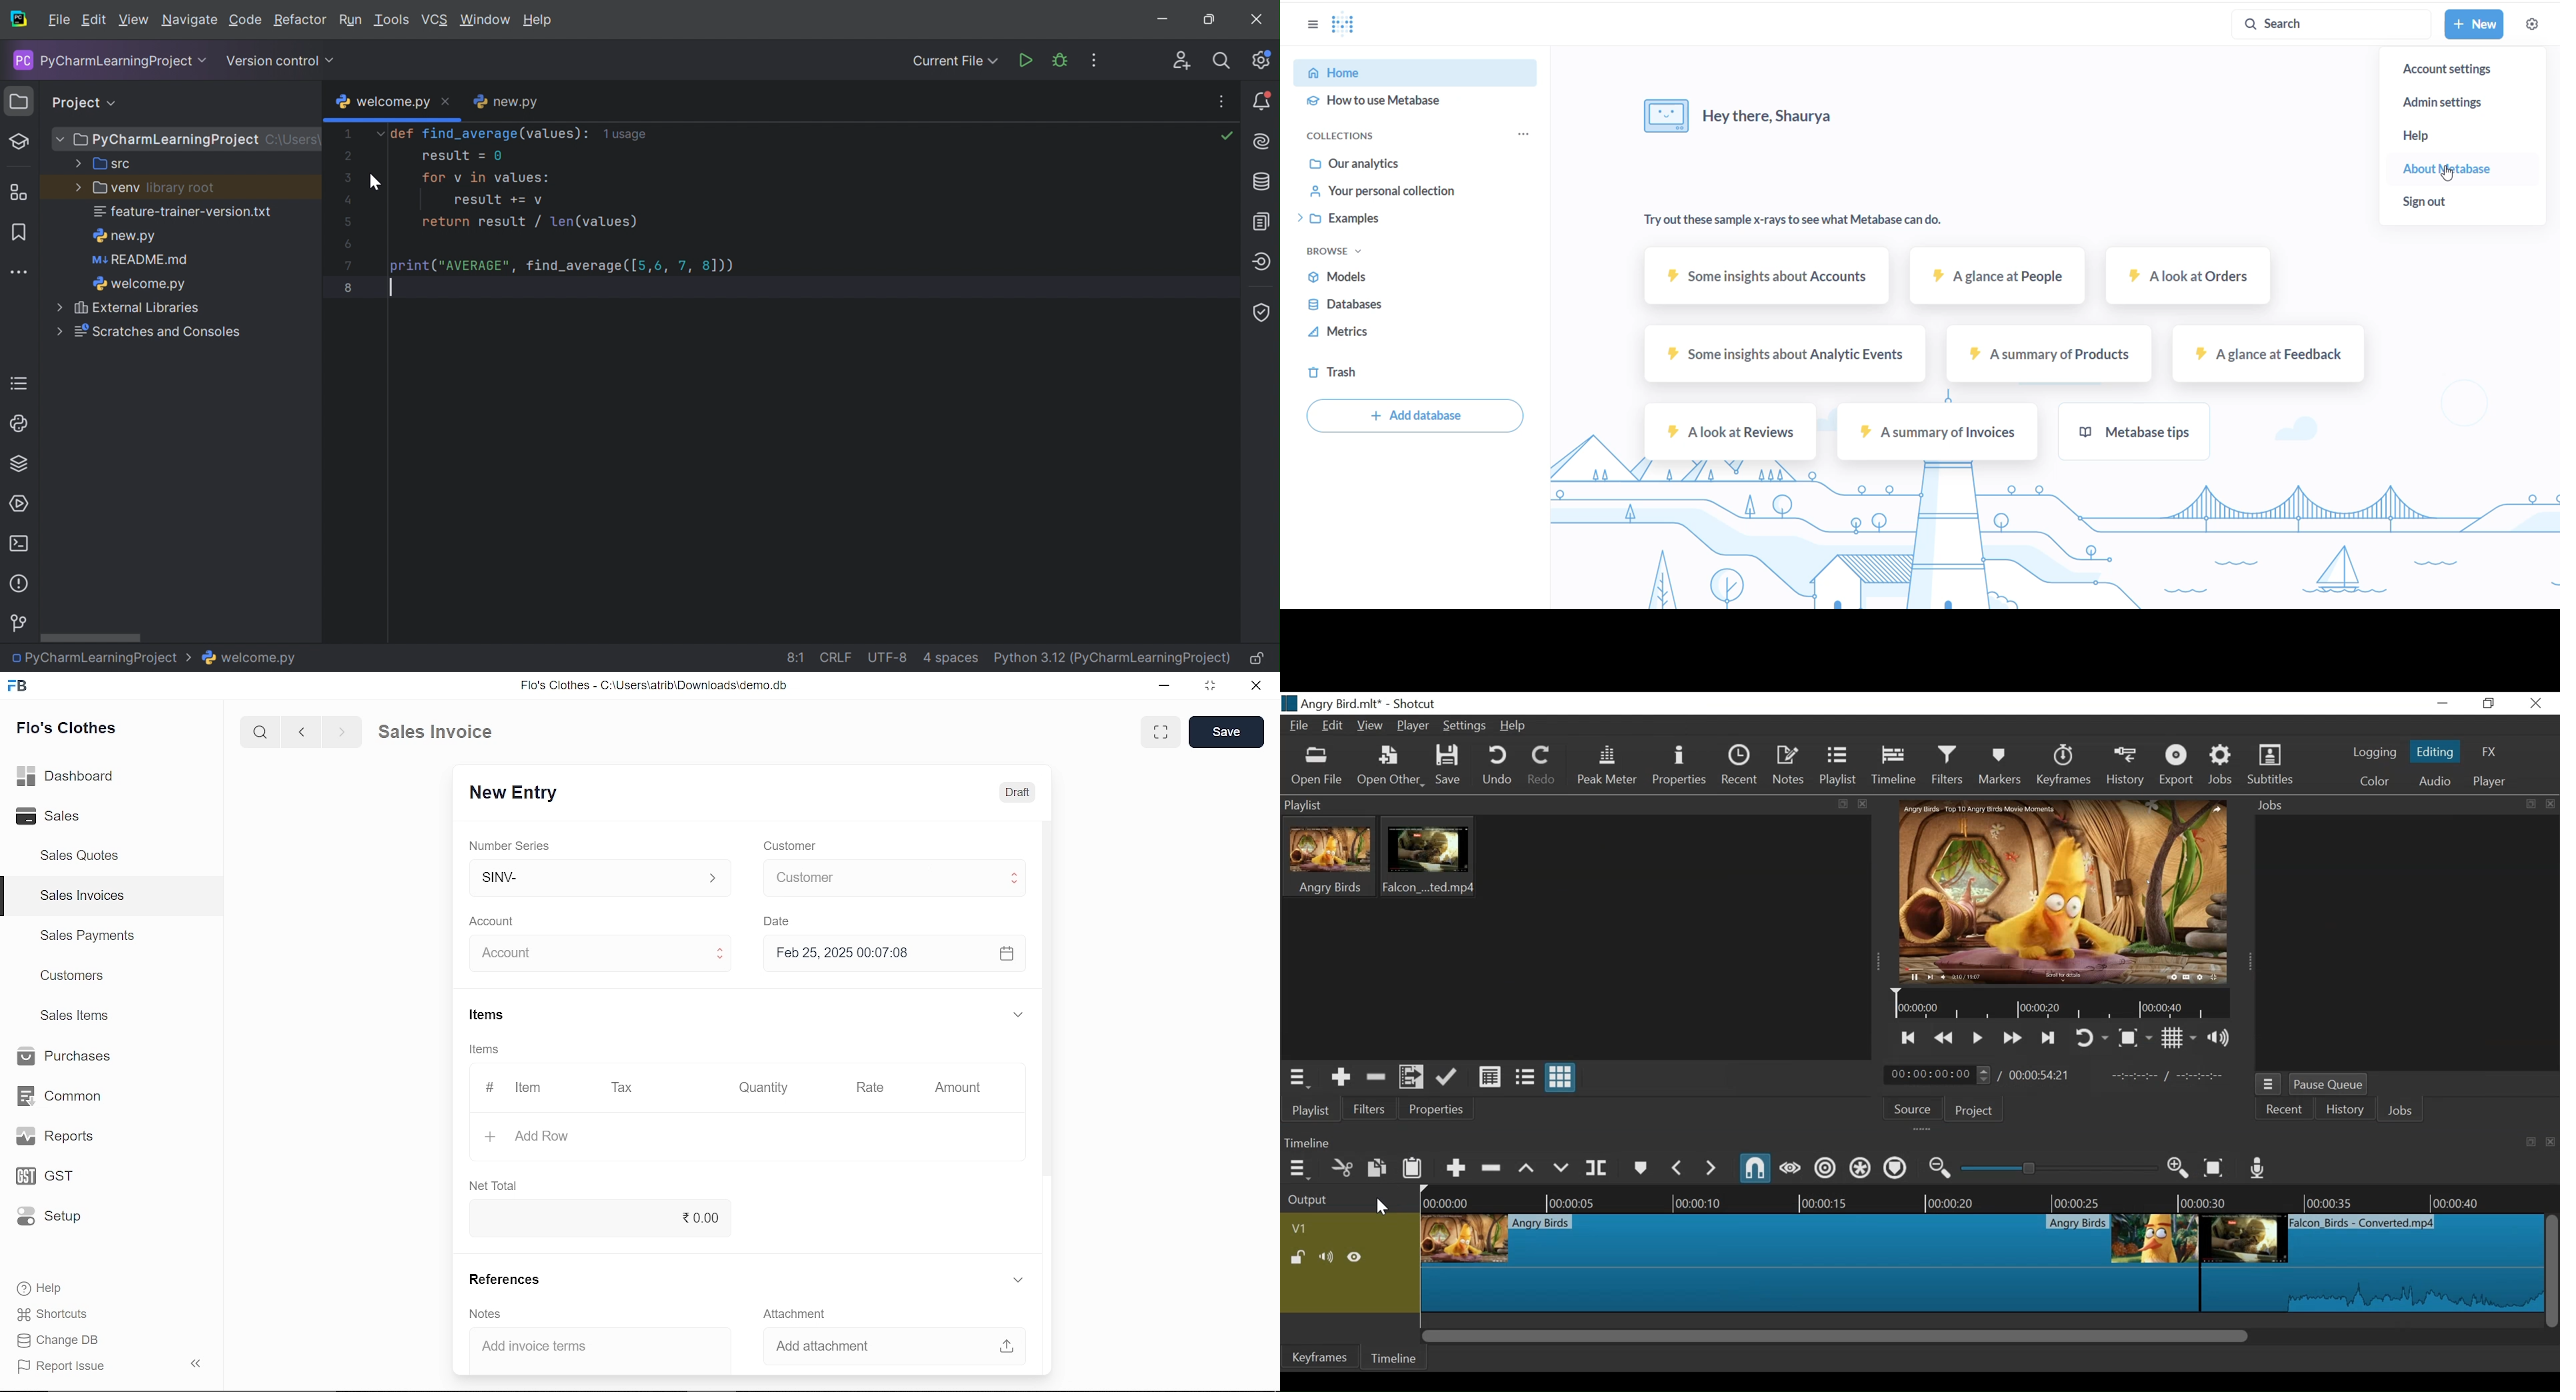  I want to click on Change DB, so click(60, 1339).